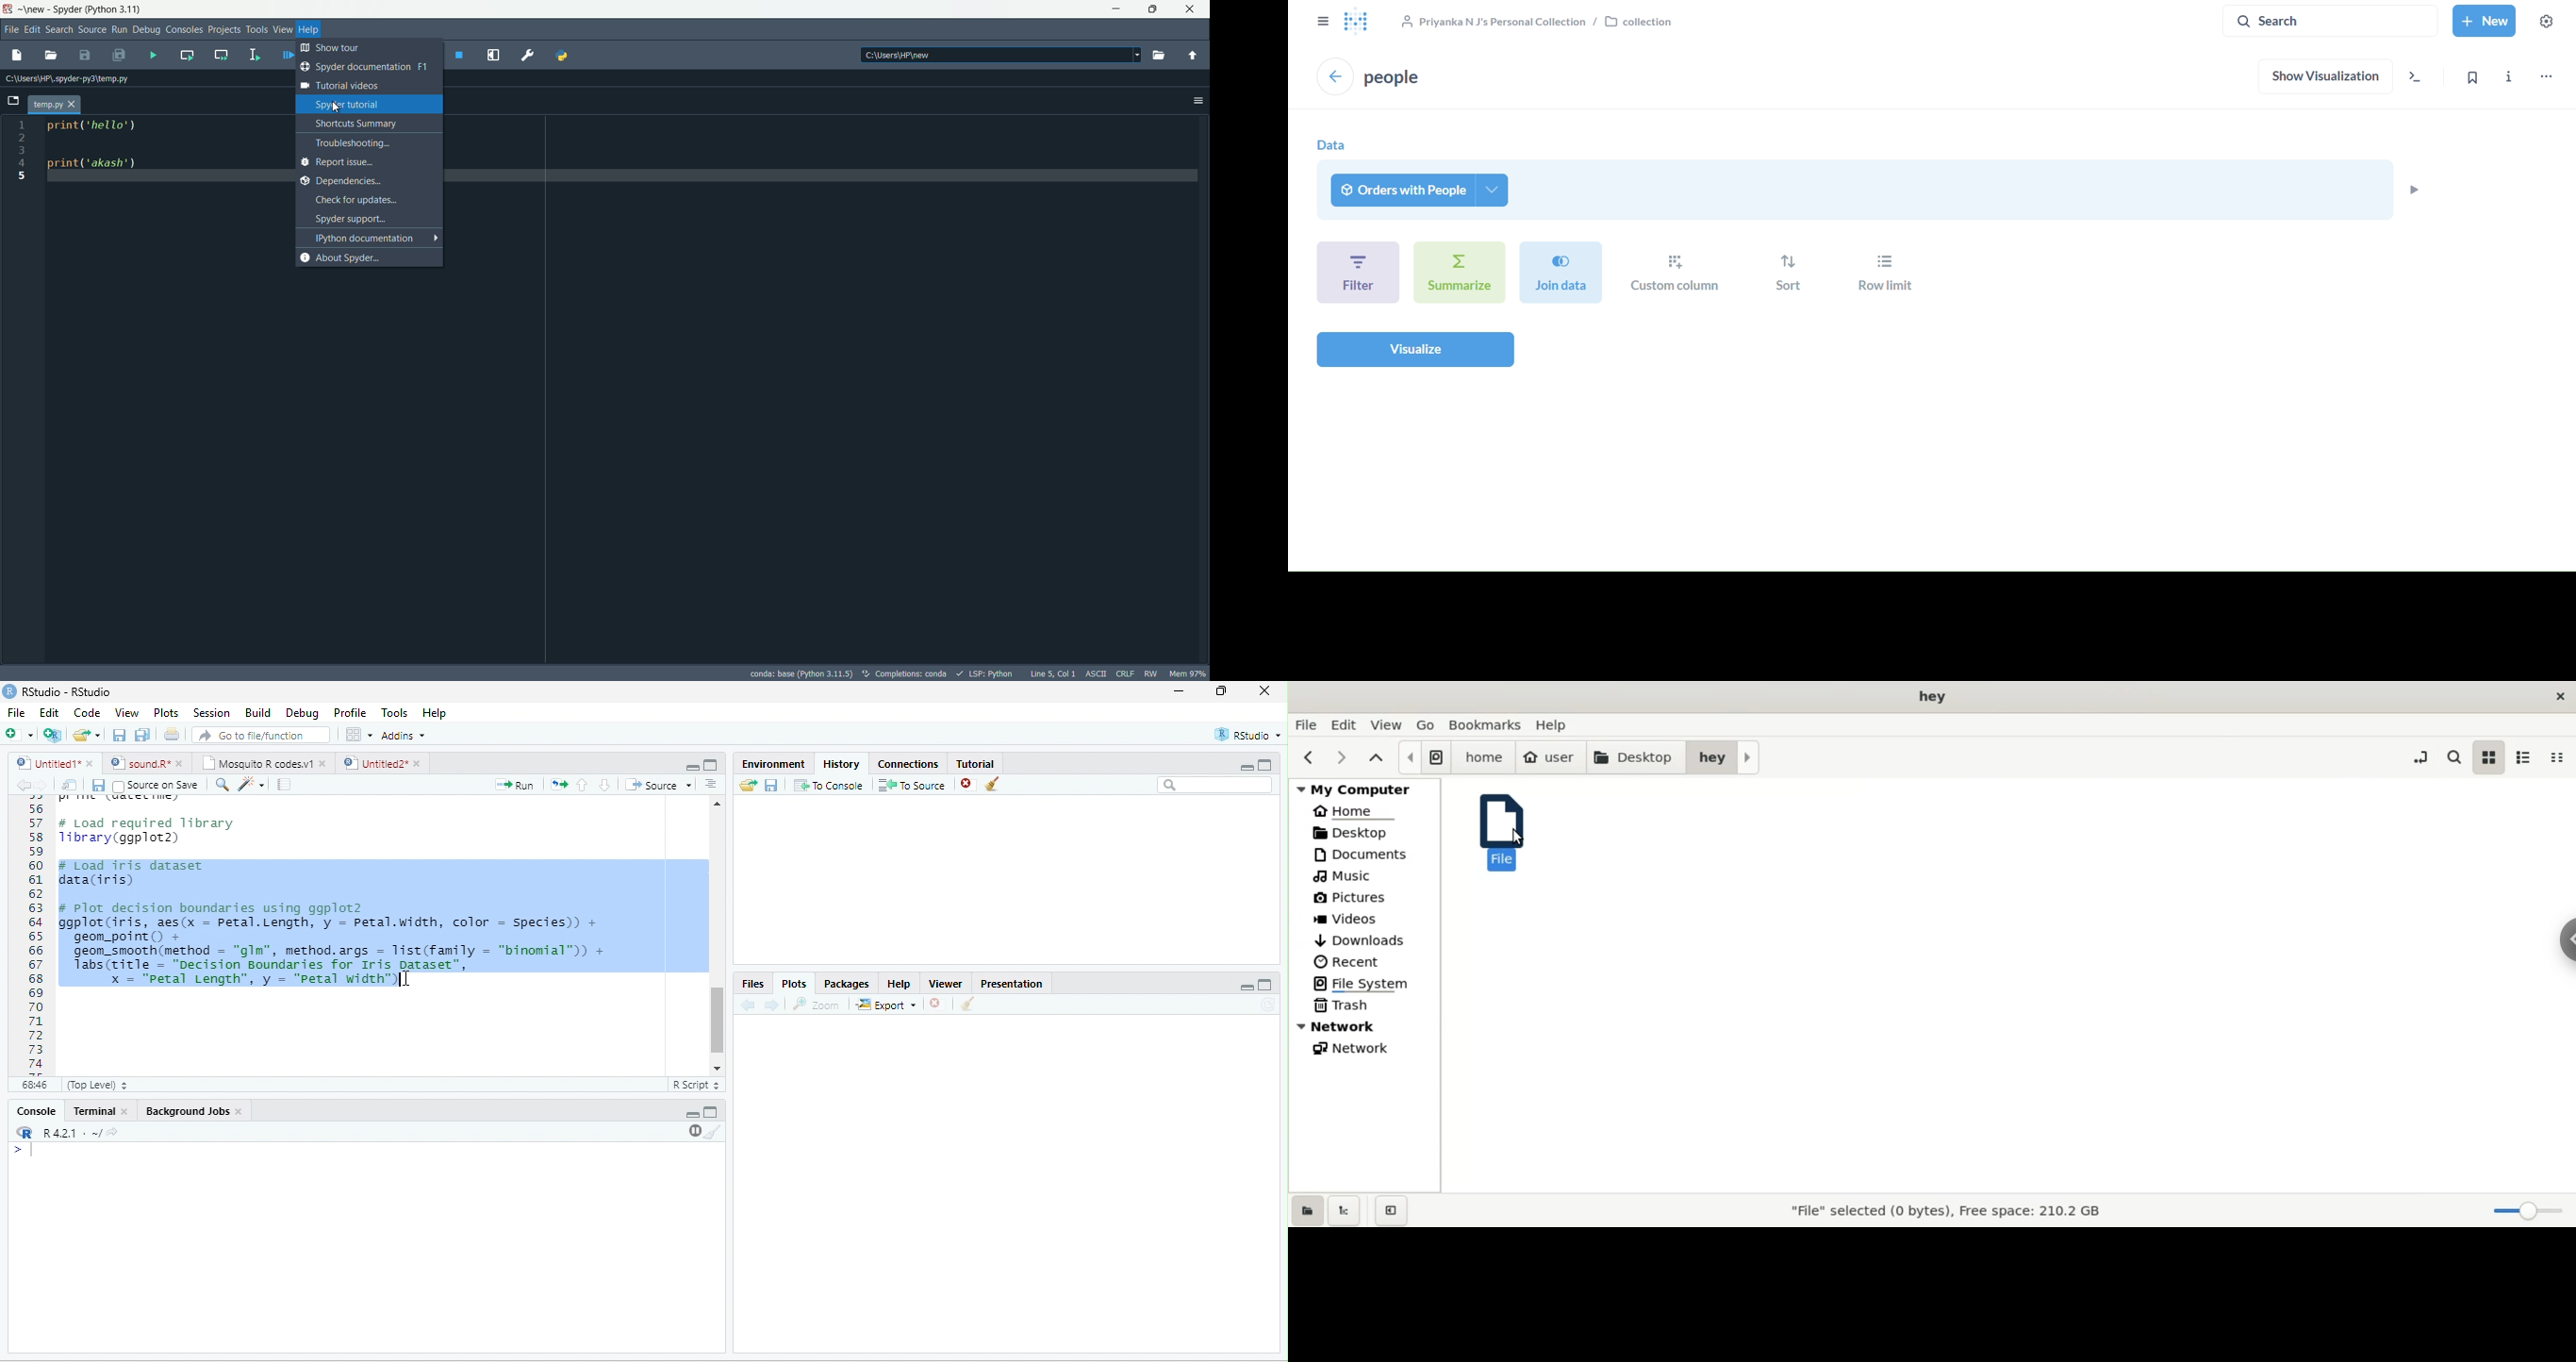 The height and width of the screenshot is (1372, 2576). What do you see at coordinates (101, 9) in the screenshot?
I see `Spyder(python 3.11)` at bounding box center [101, 9].